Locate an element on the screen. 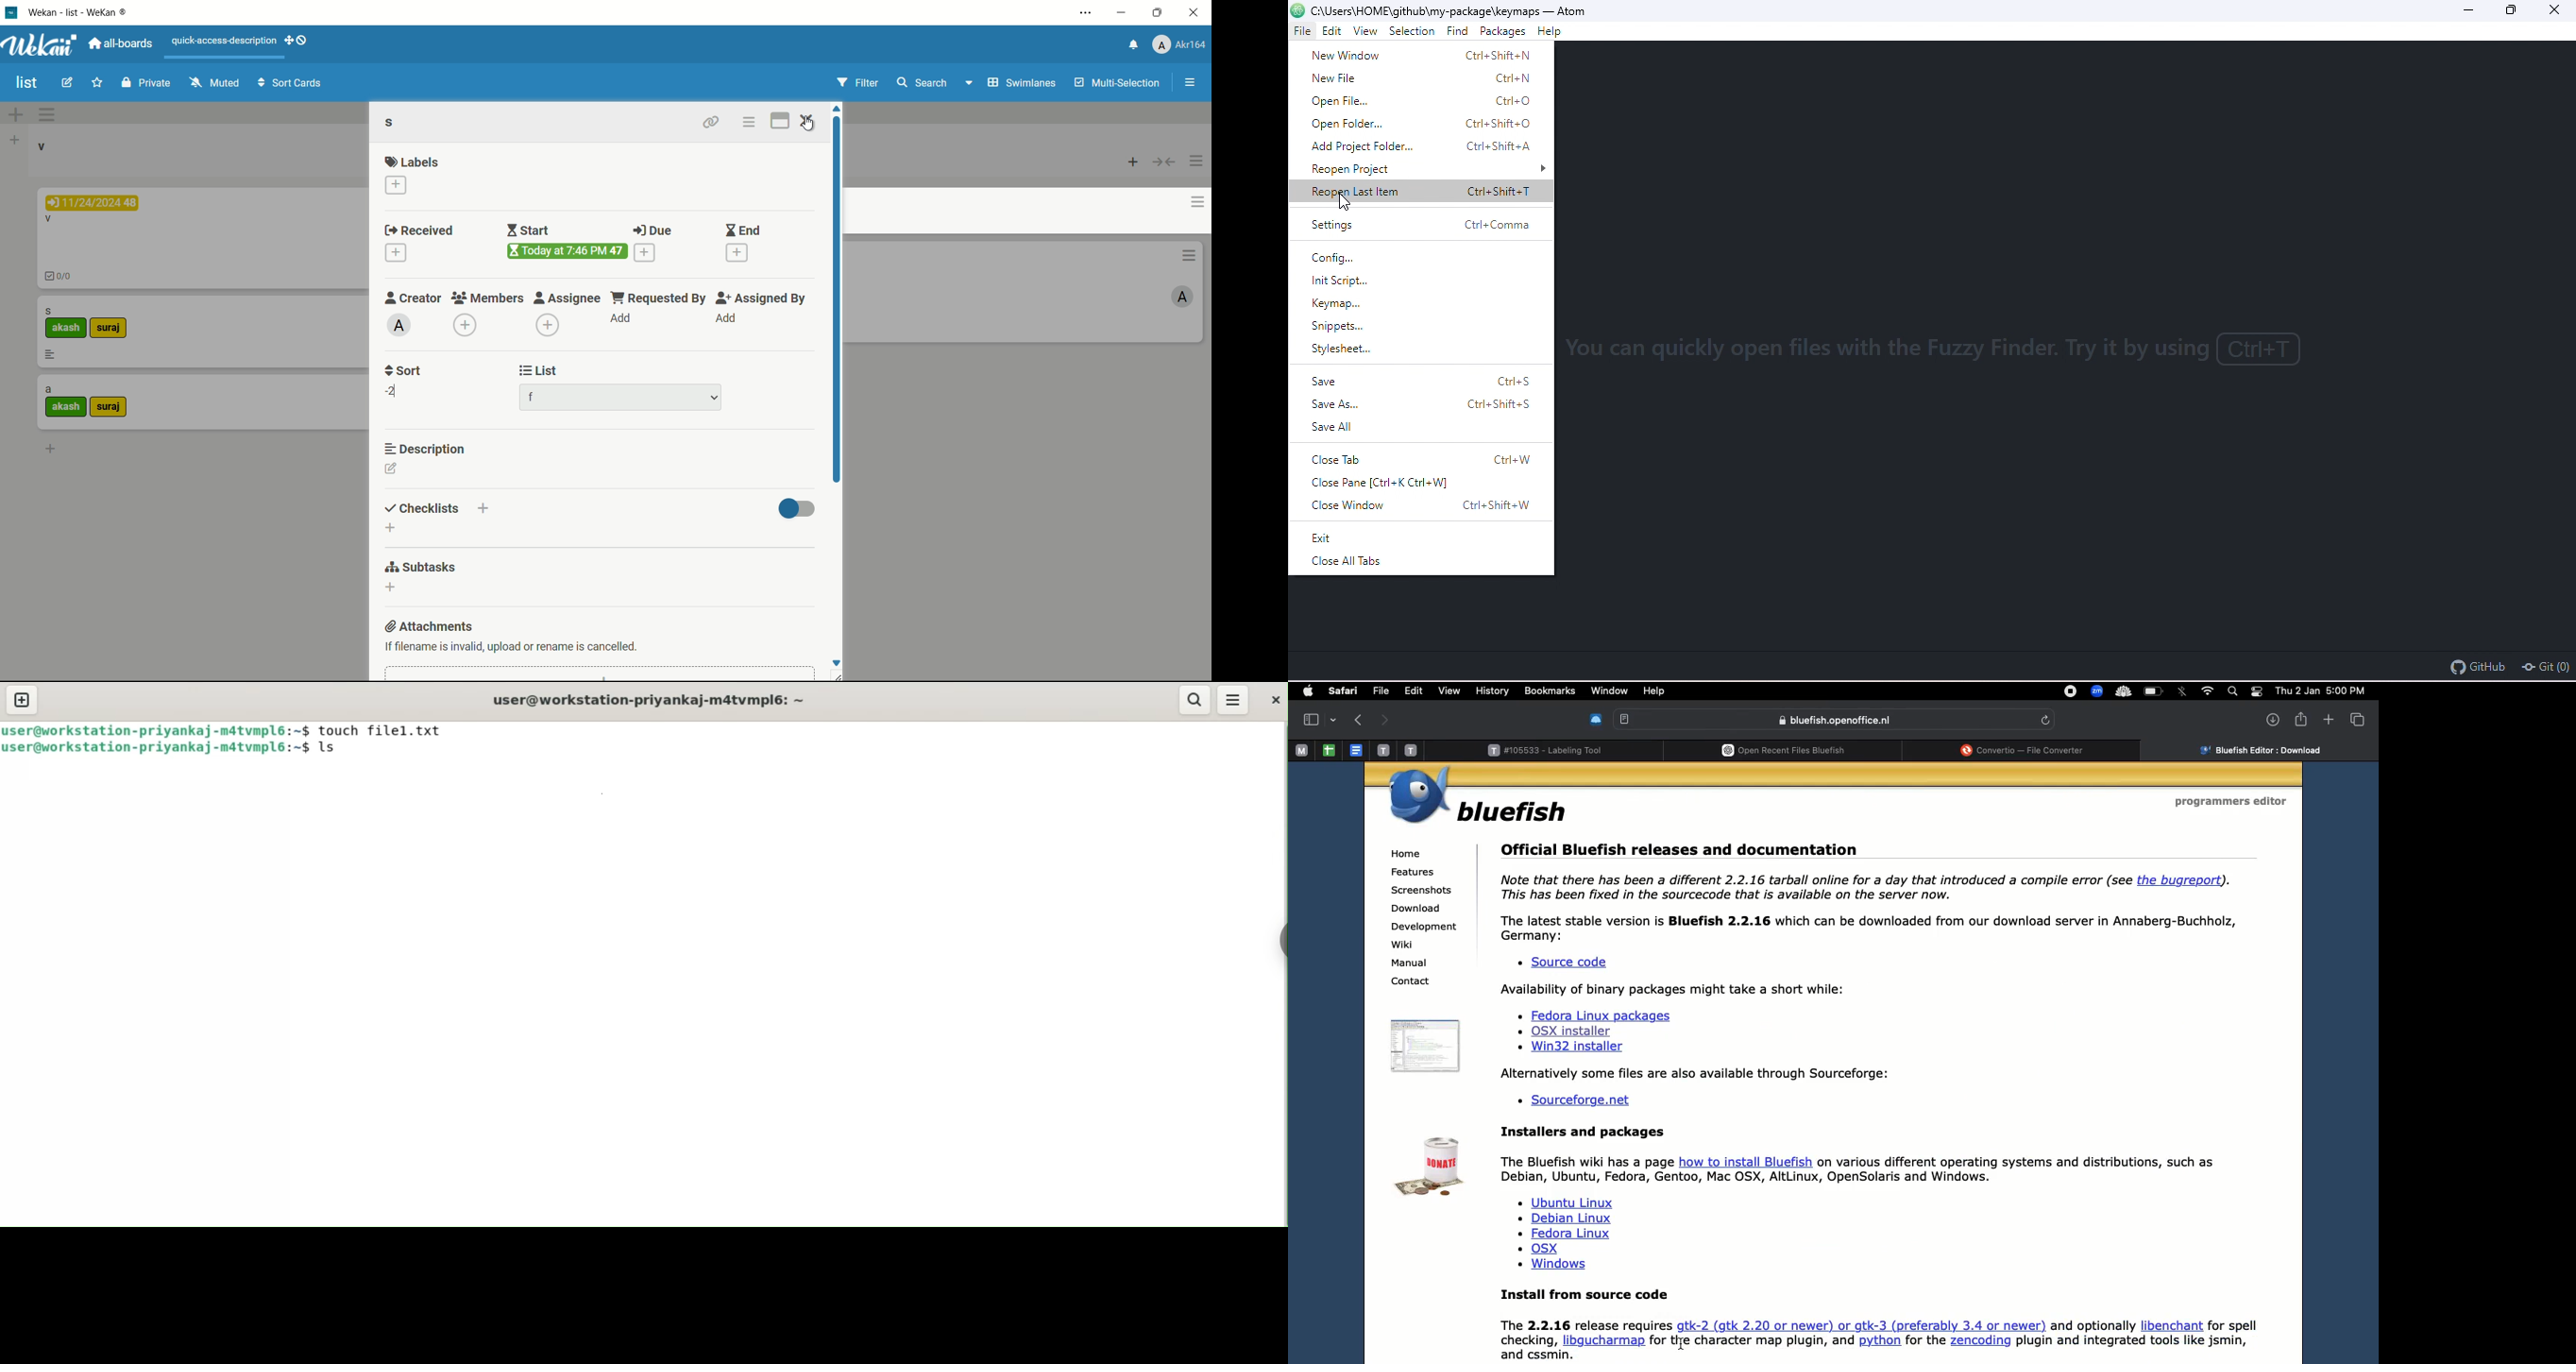  toggle button is located at coordinates (797, 510).